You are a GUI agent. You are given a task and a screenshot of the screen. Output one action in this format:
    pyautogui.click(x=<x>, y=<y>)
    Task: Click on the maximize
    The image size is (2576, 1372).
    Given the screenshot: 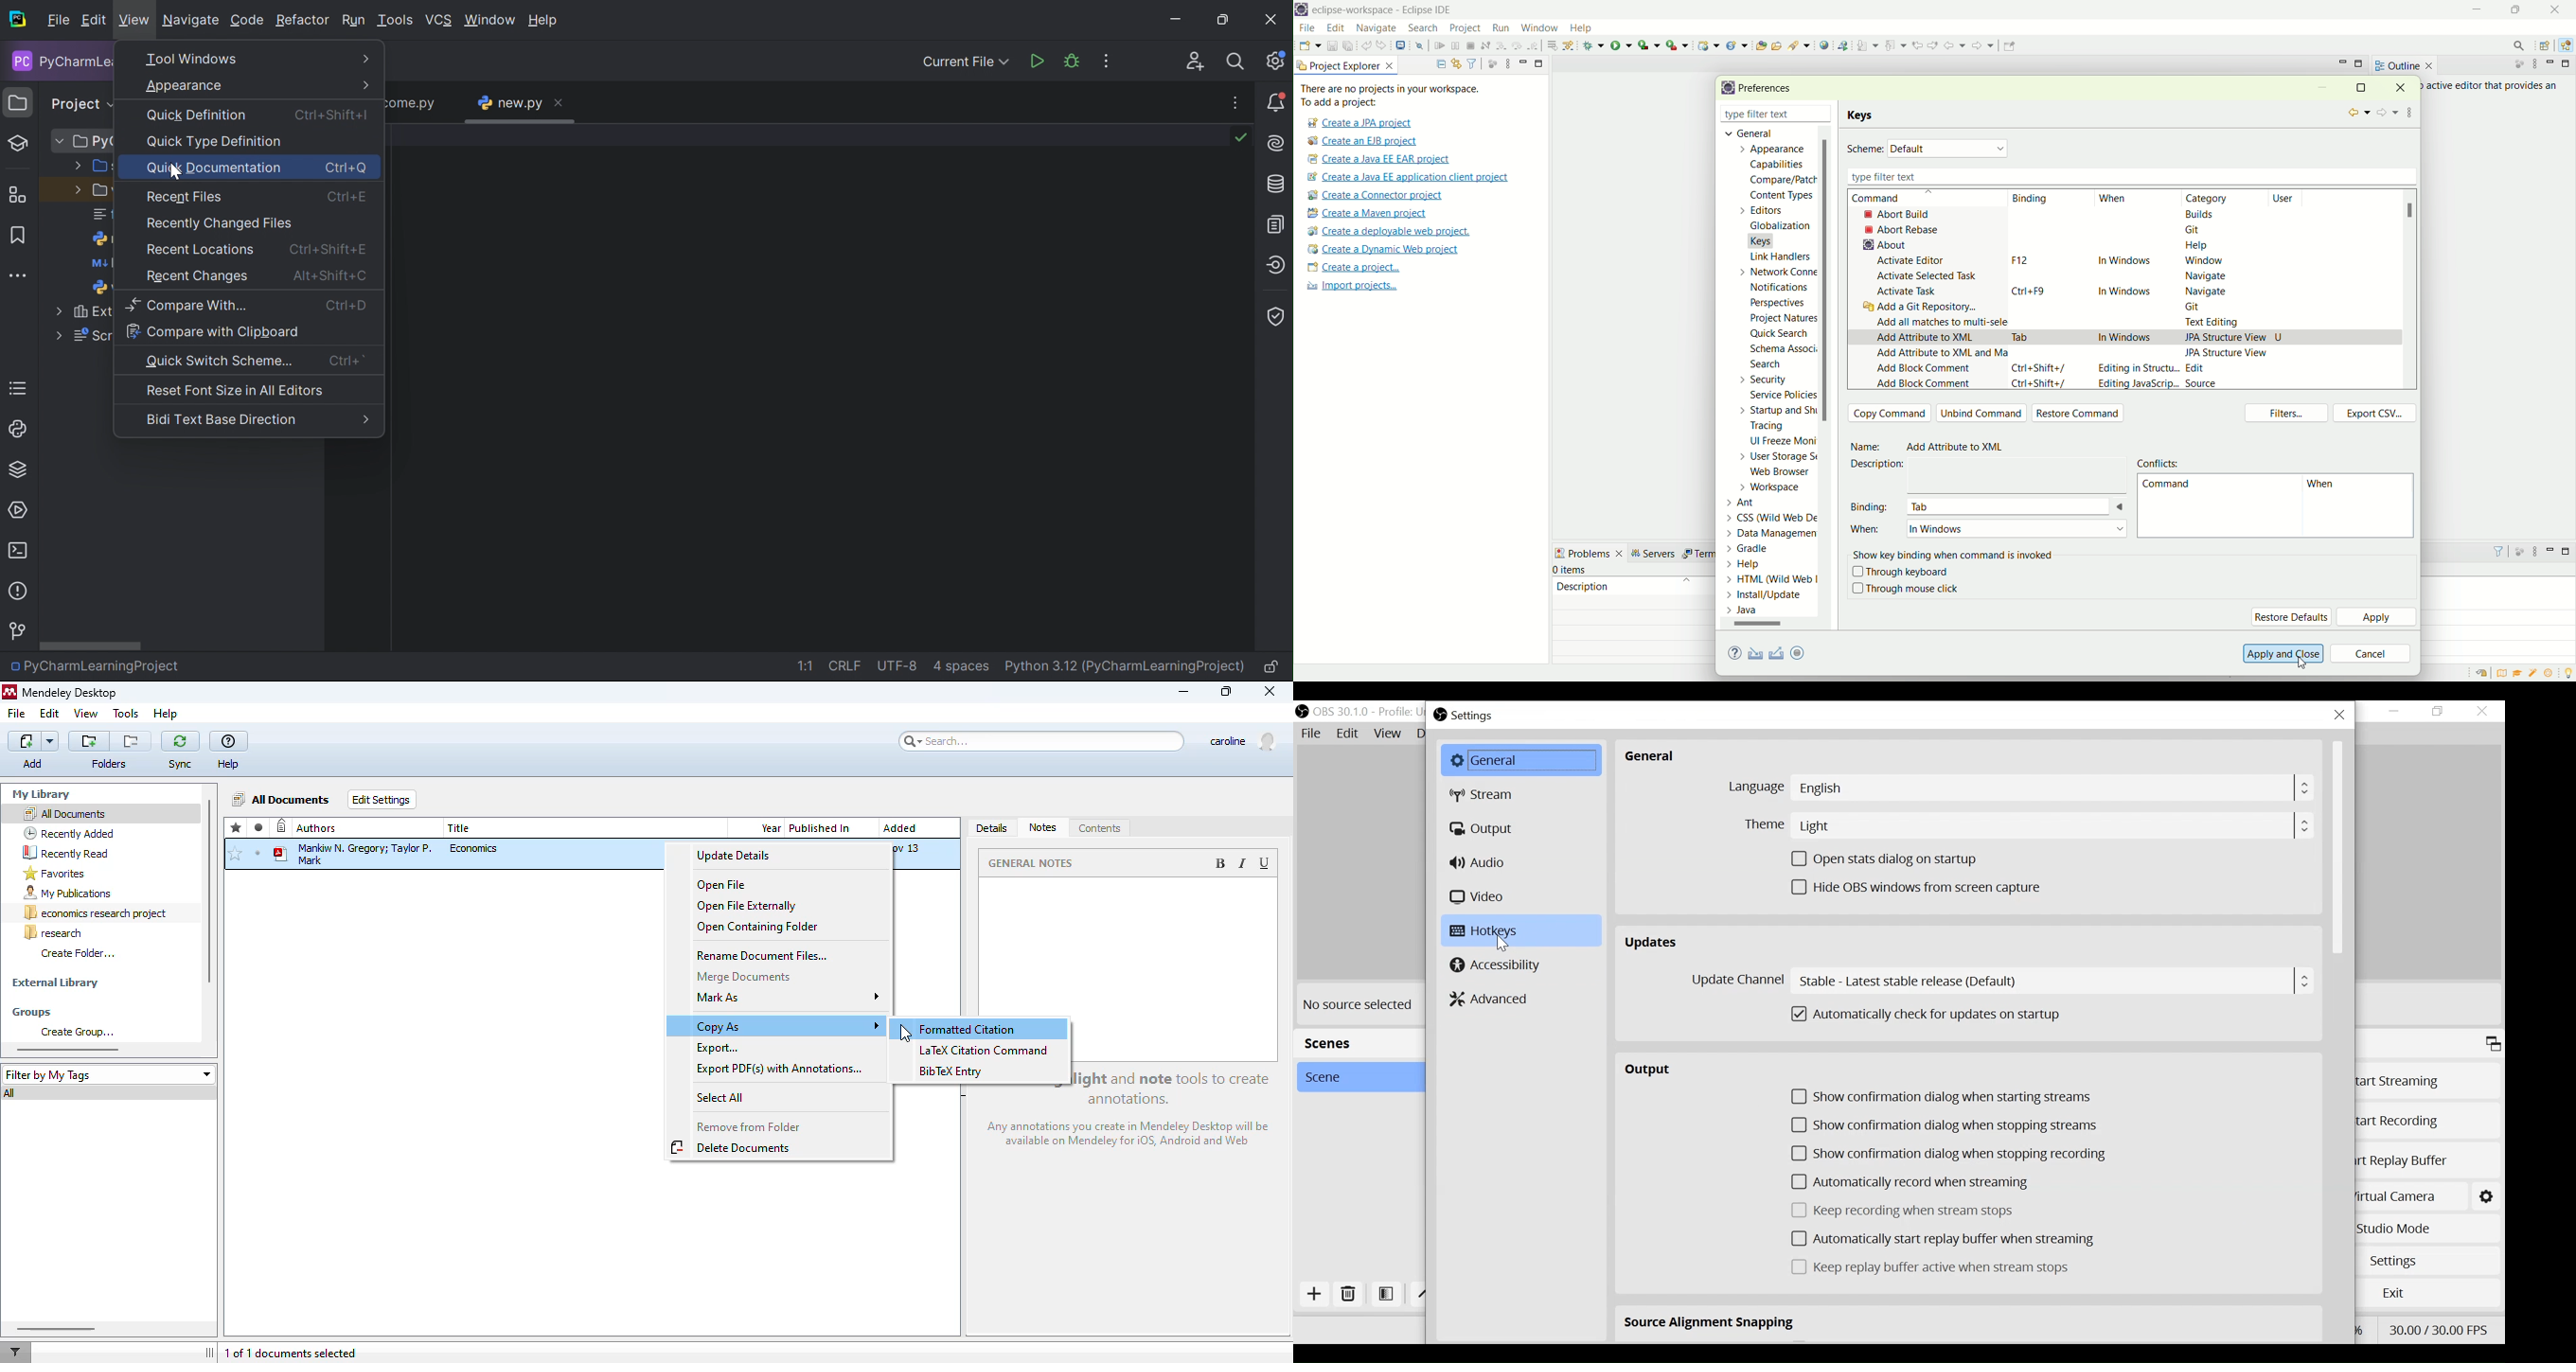 What is the action you would take?
    pyautogui.click(x=1540, y=62)
    